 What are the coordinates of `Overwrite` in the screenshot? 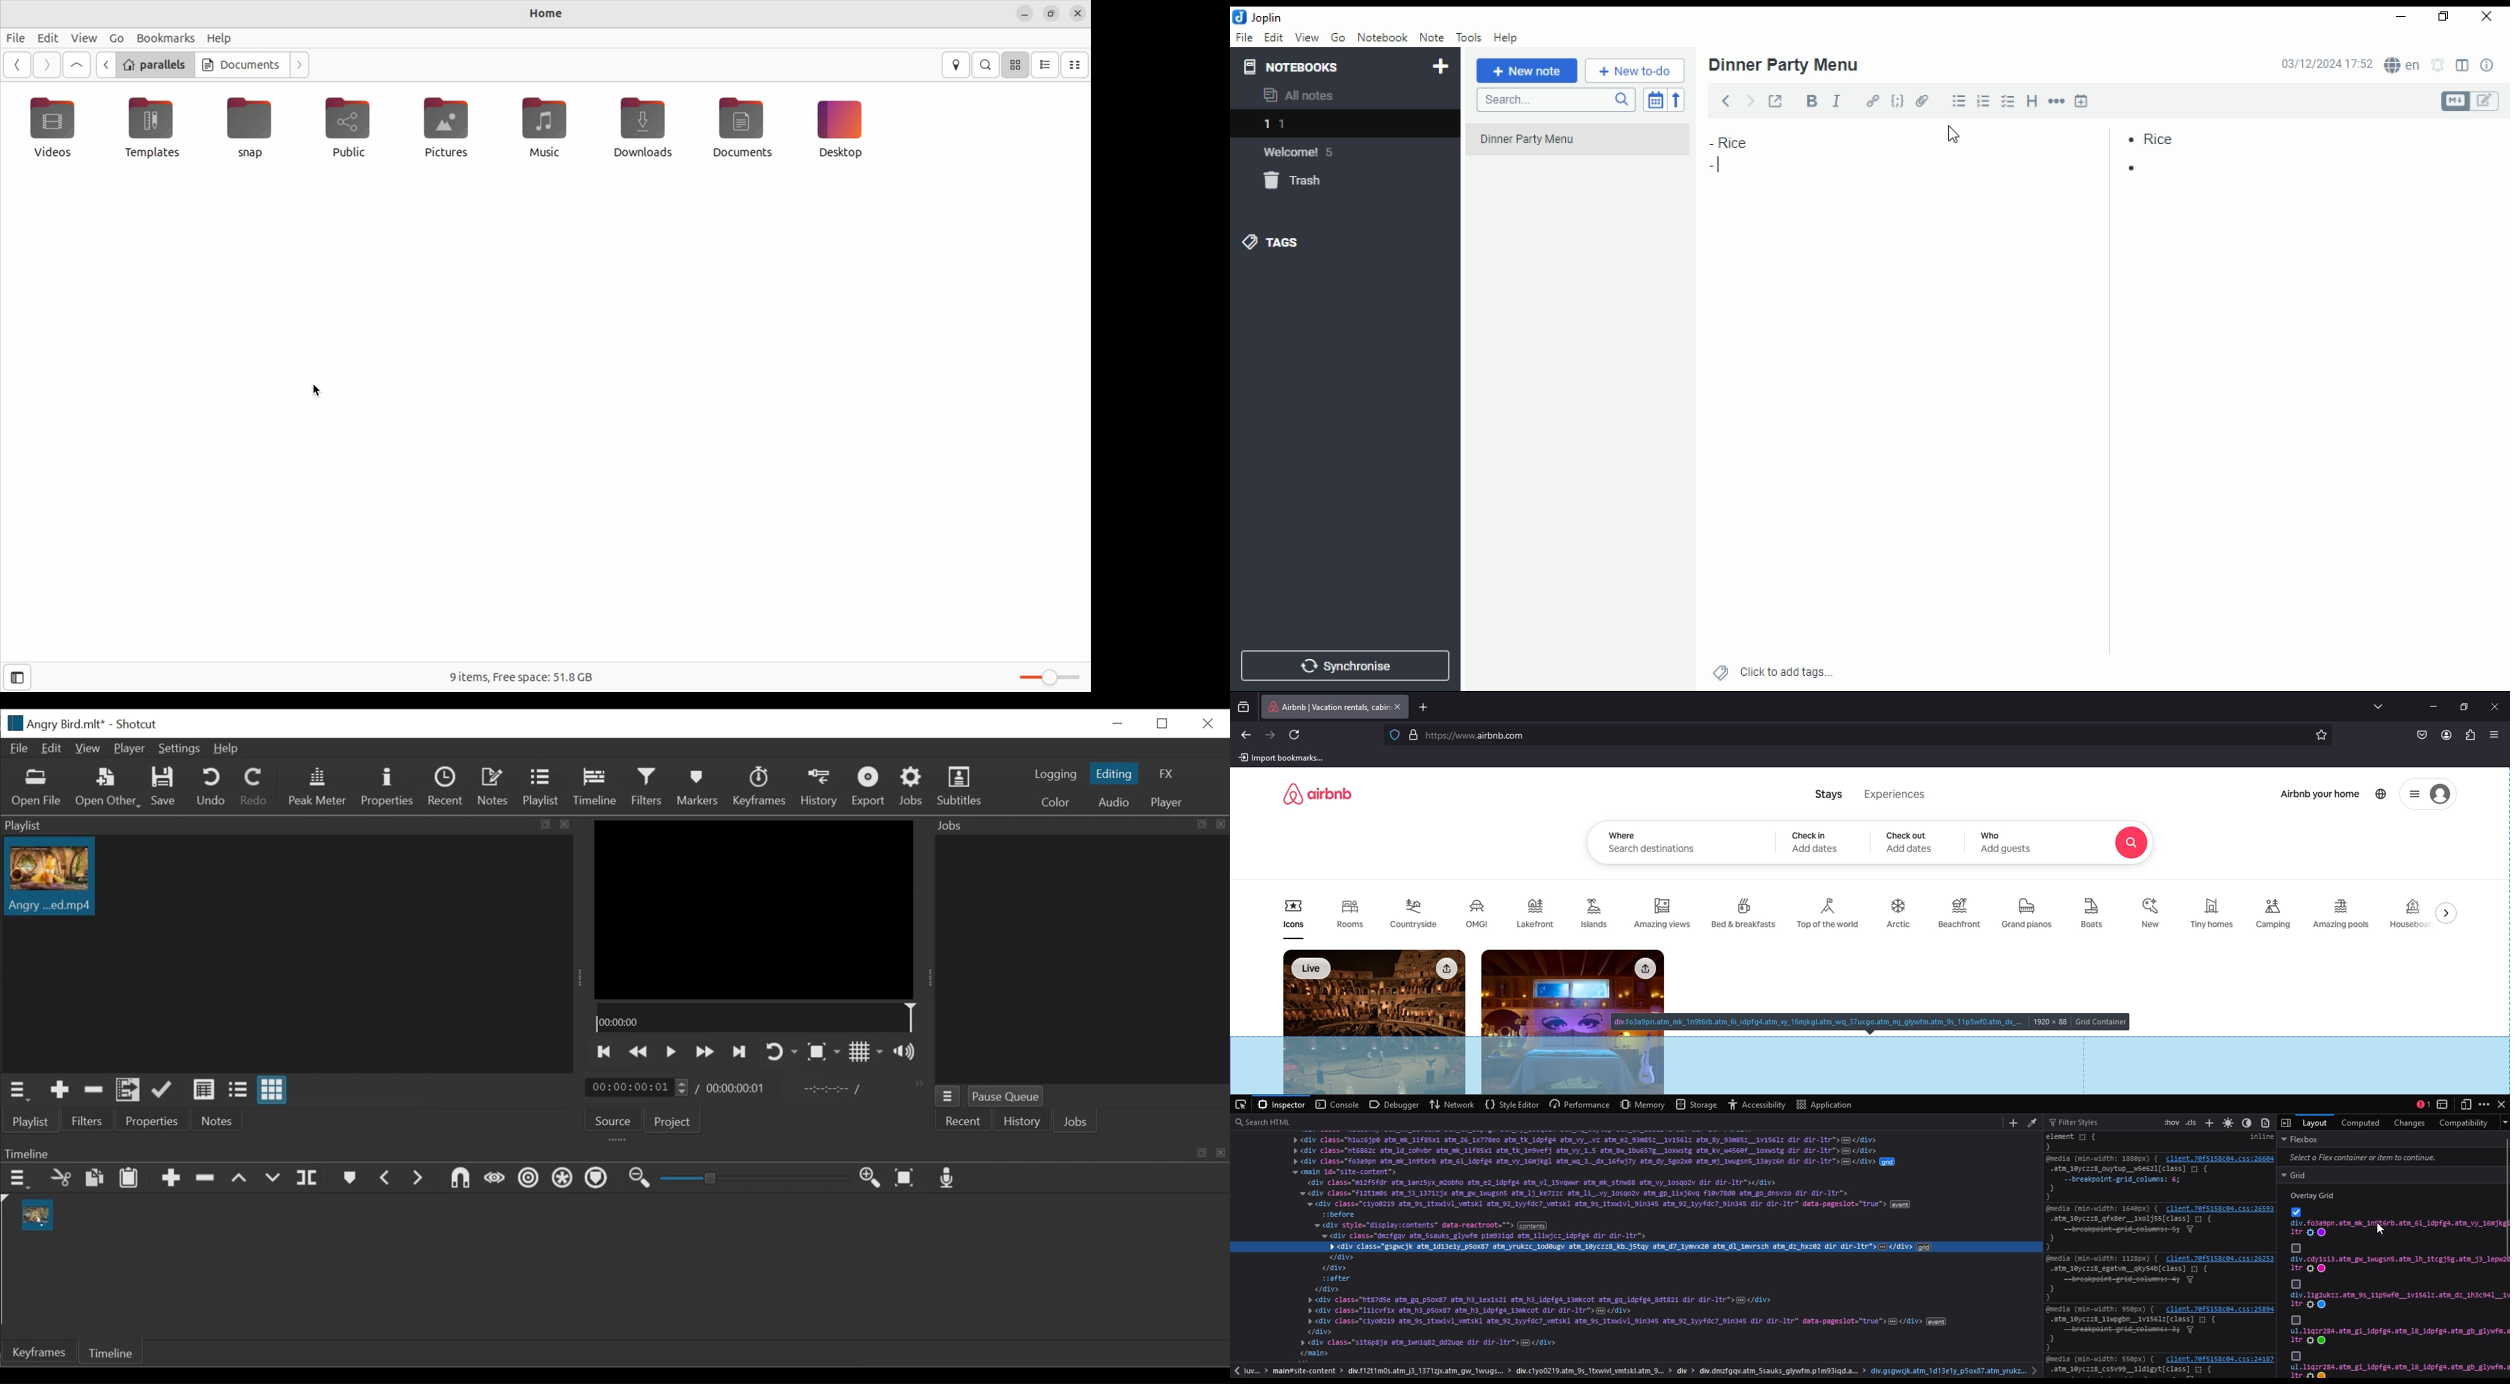 It's located at (271, 1178).